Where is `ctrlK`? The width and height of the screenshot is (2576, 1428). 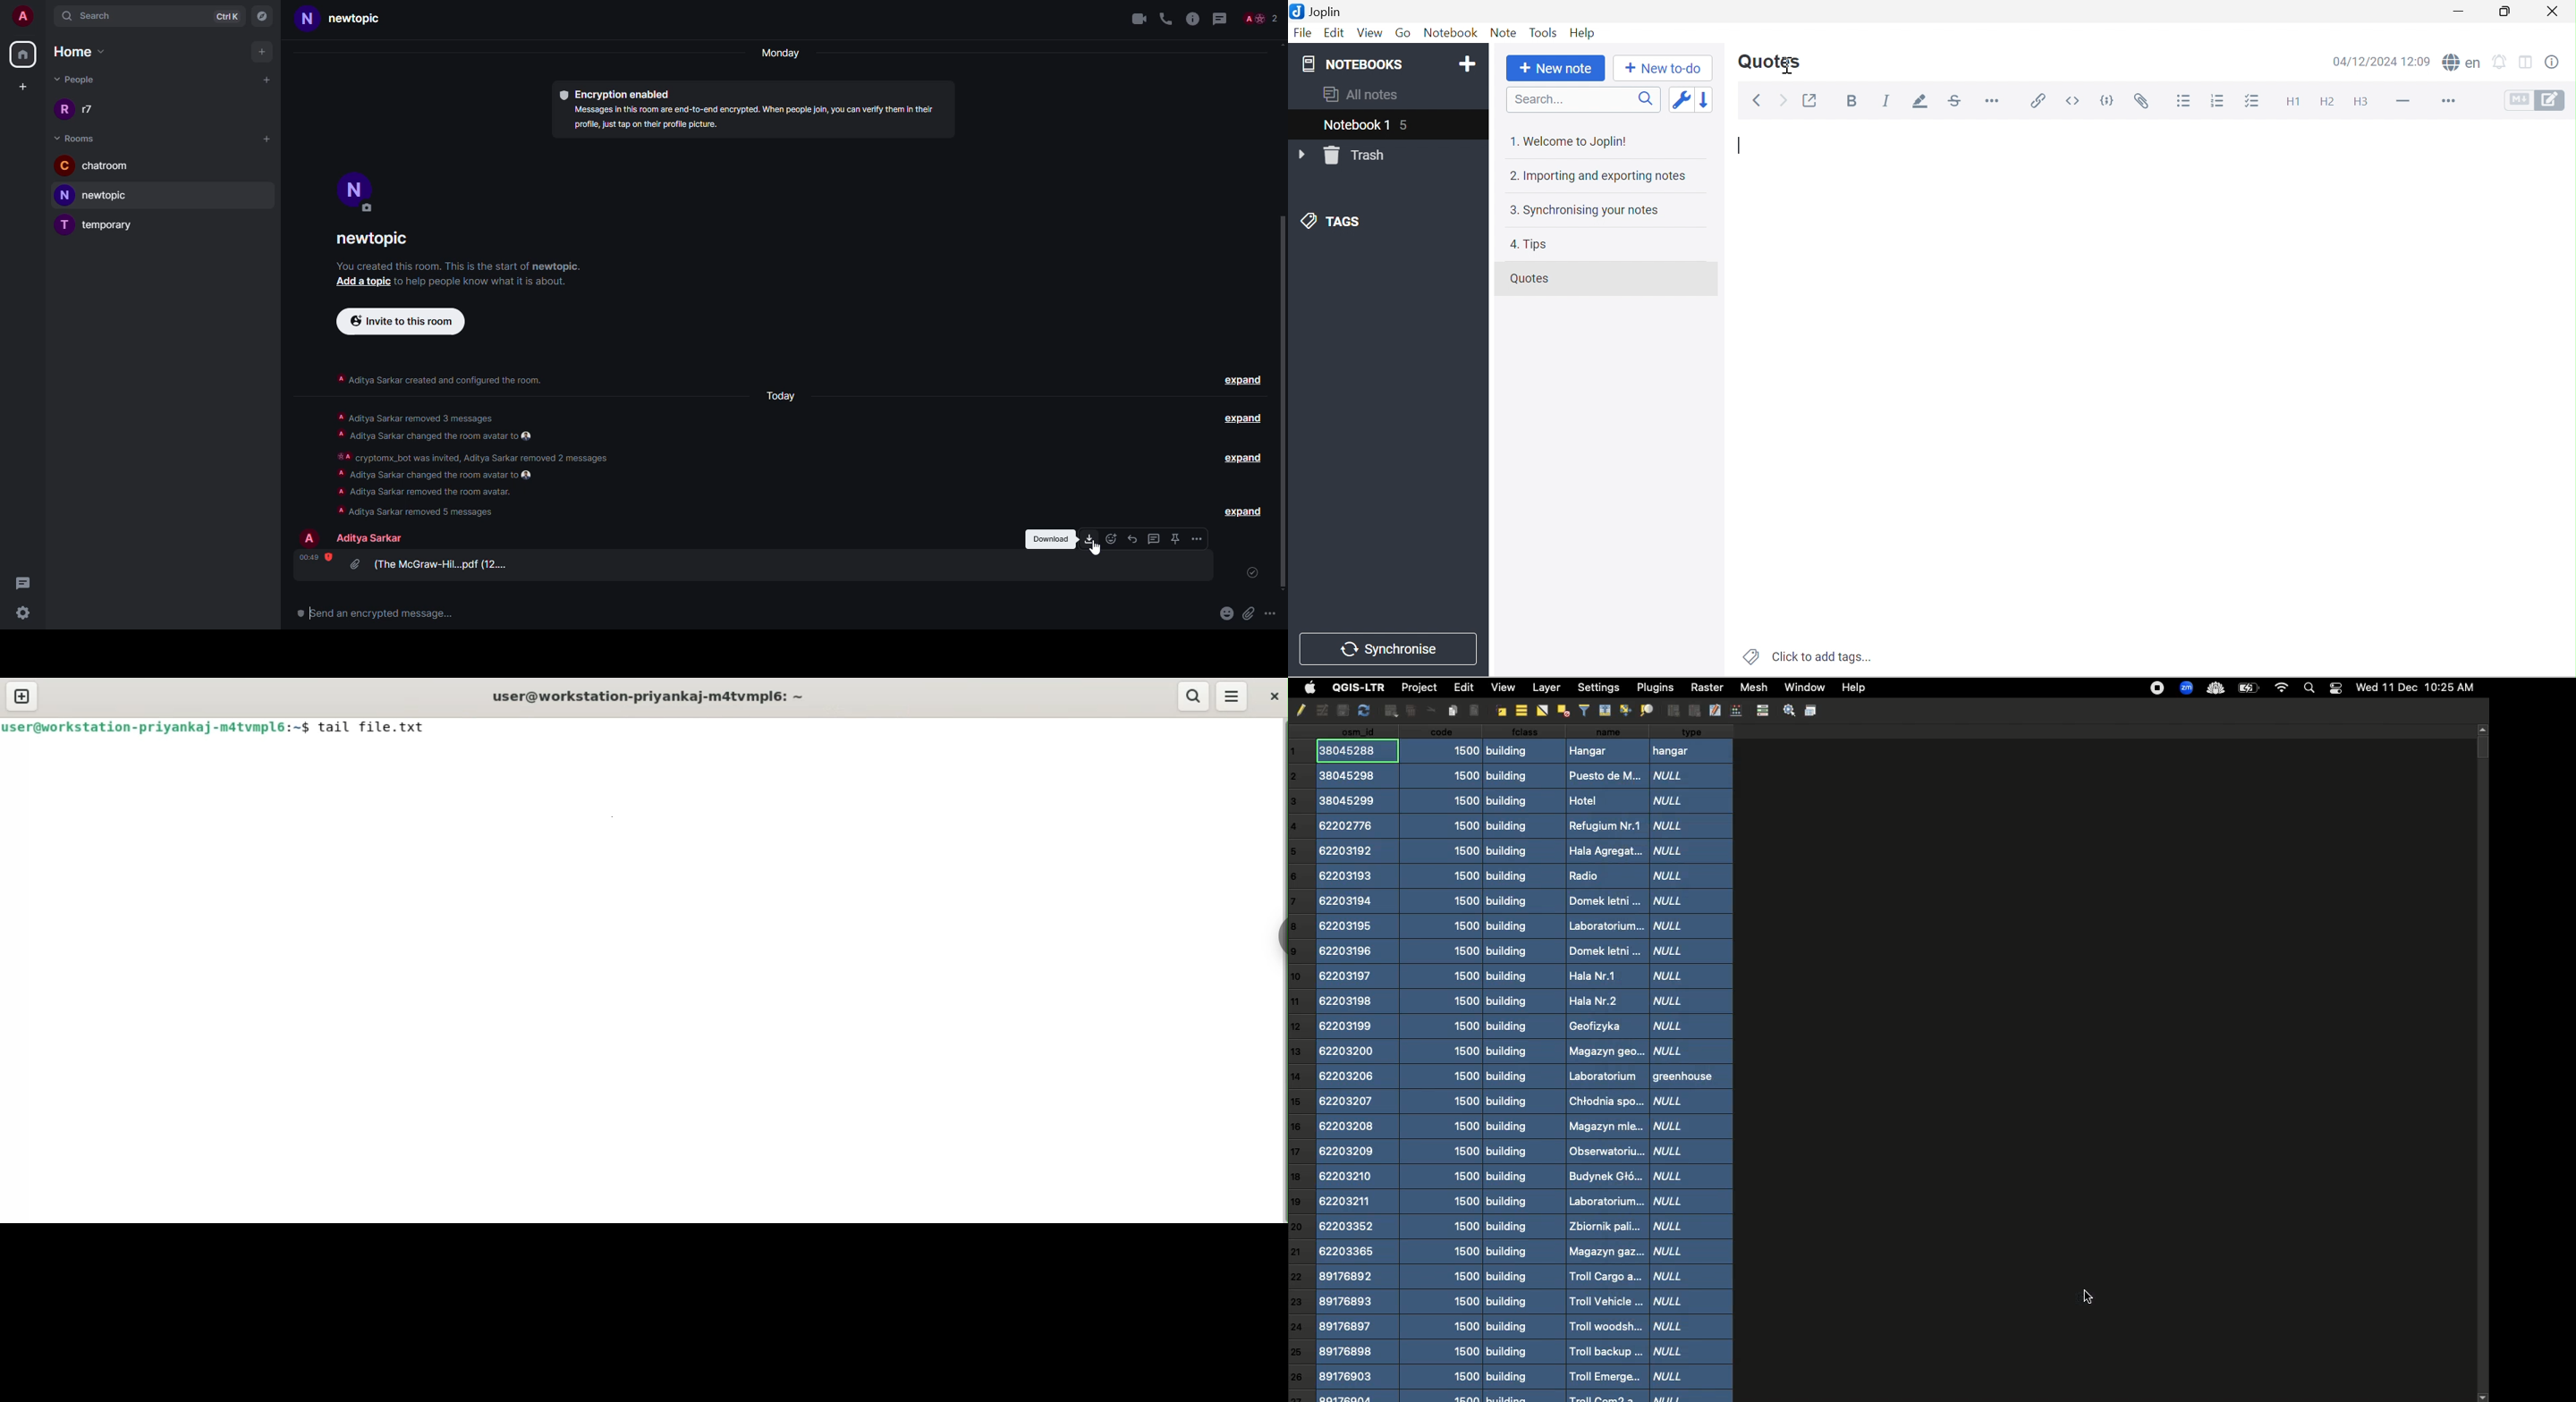 ctrlK is located at coordinates (229, 15).